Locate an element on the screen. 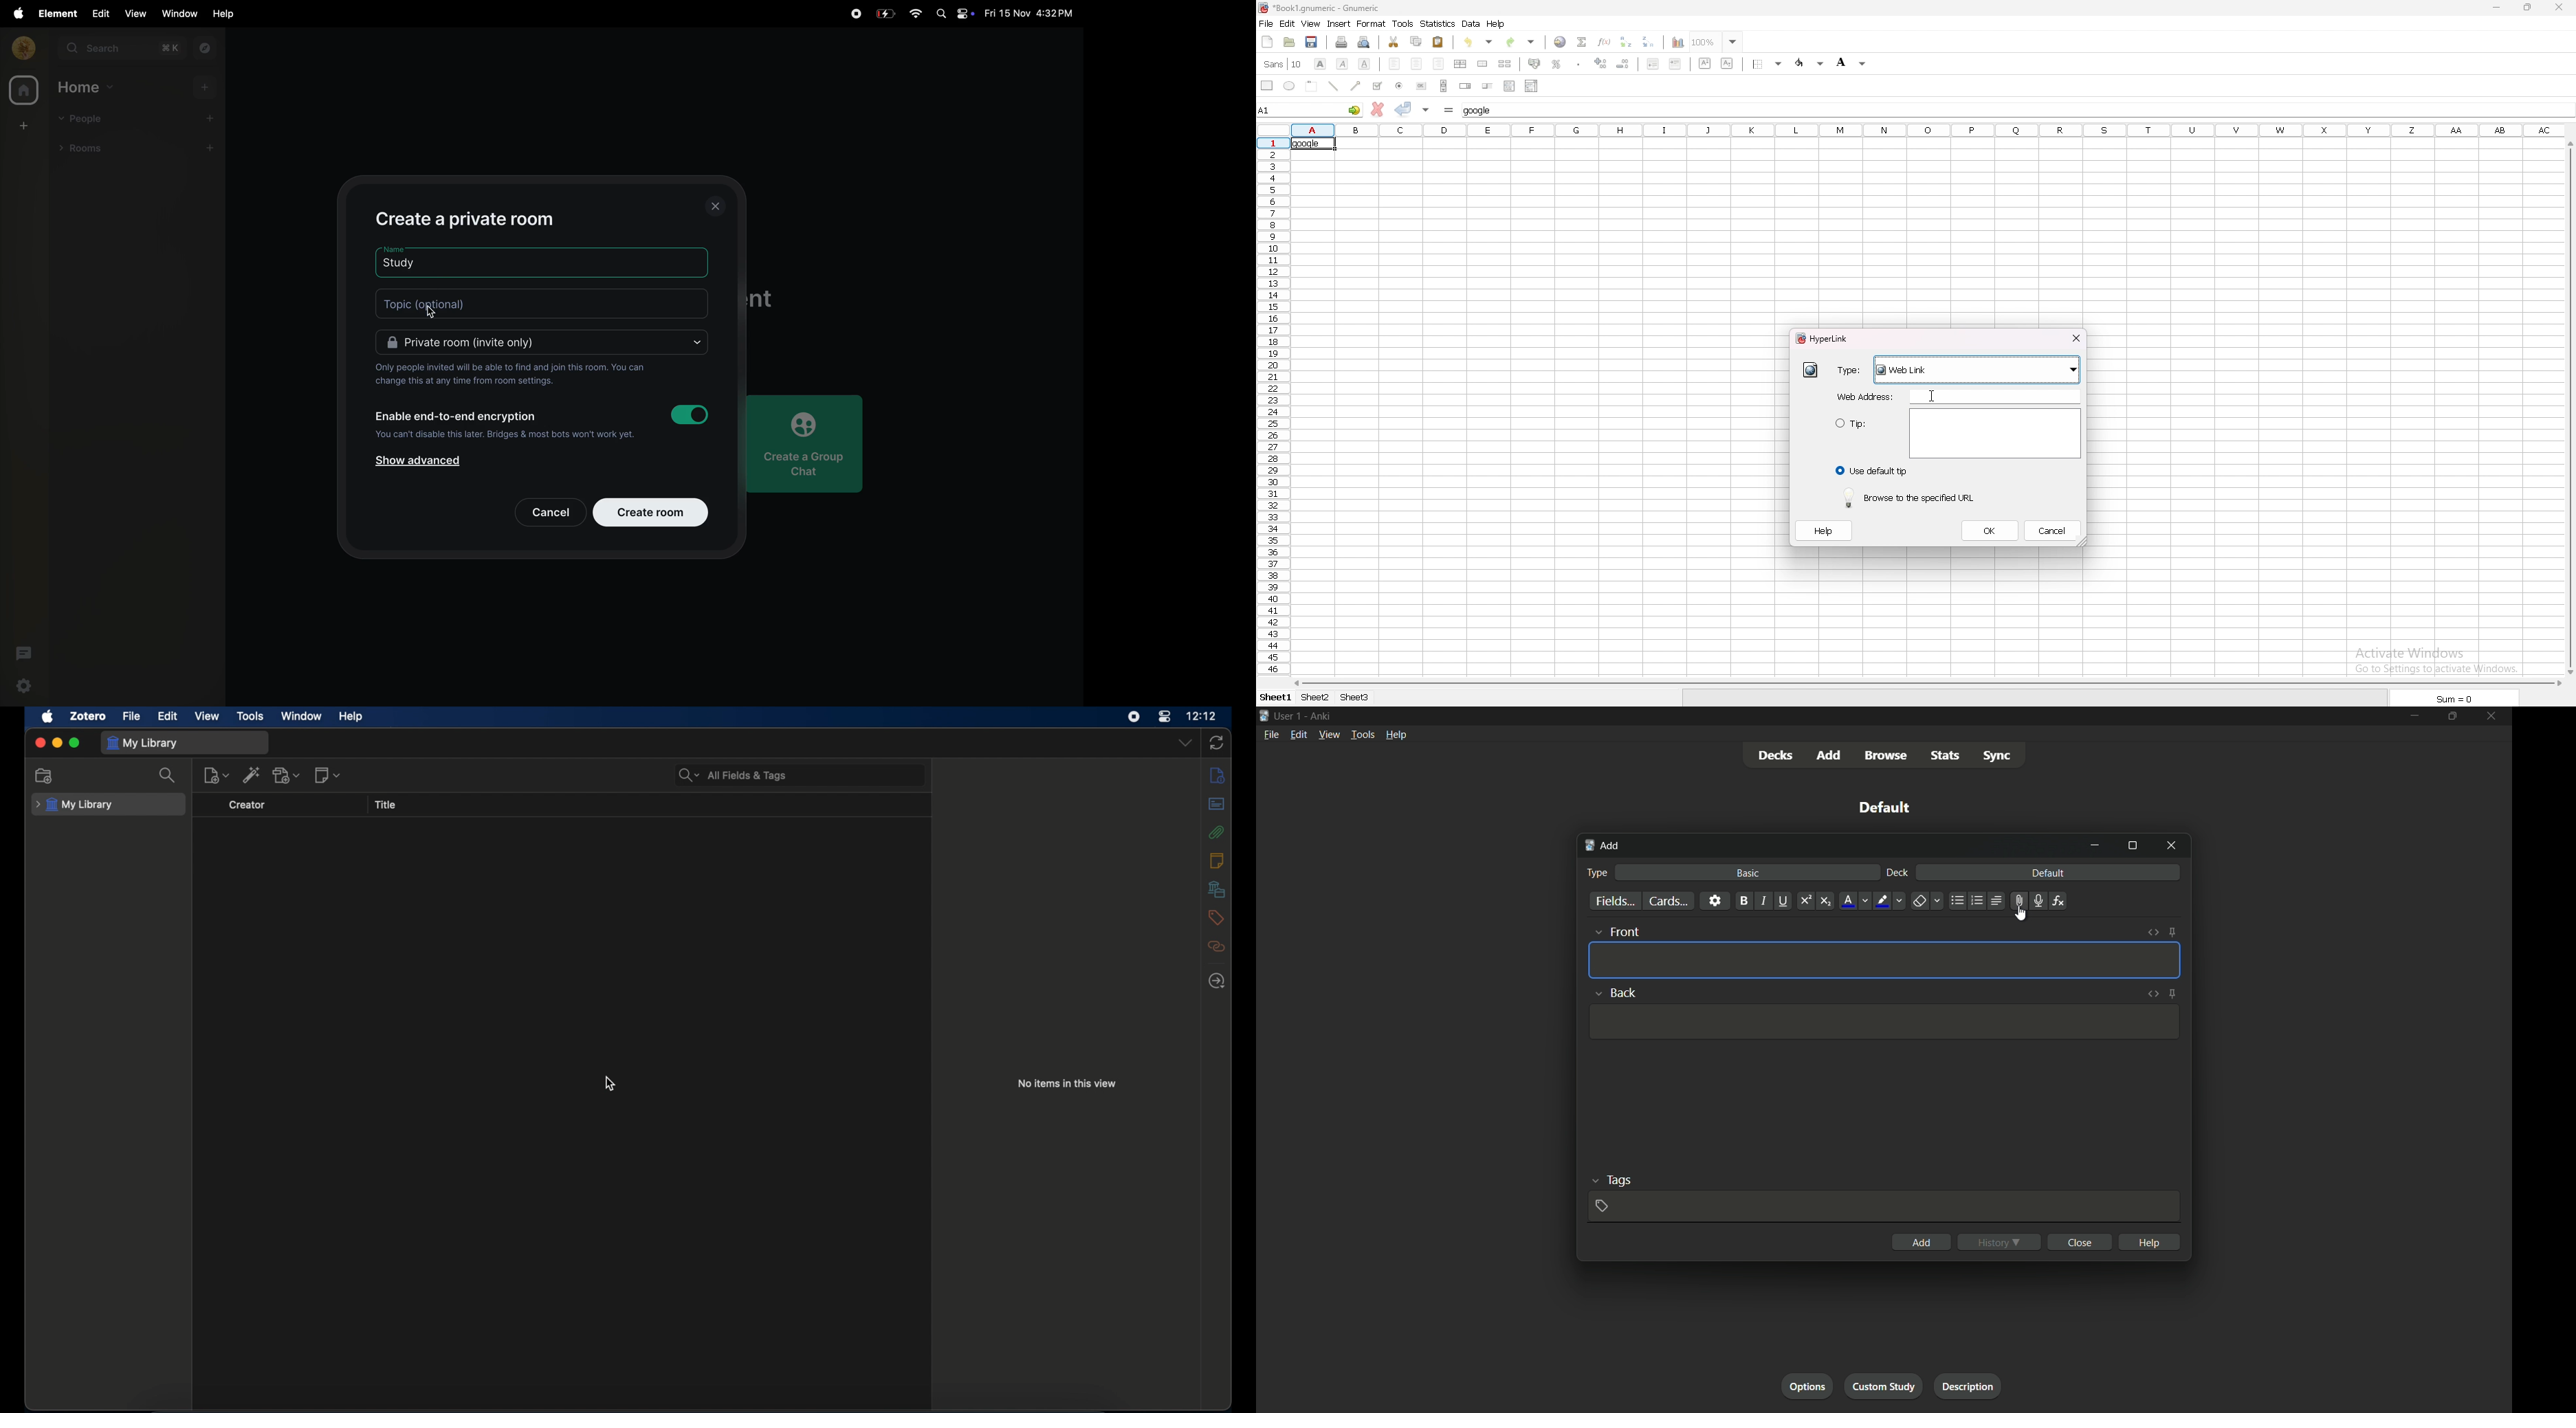  cancel change is located at coordinates (1378, 109).